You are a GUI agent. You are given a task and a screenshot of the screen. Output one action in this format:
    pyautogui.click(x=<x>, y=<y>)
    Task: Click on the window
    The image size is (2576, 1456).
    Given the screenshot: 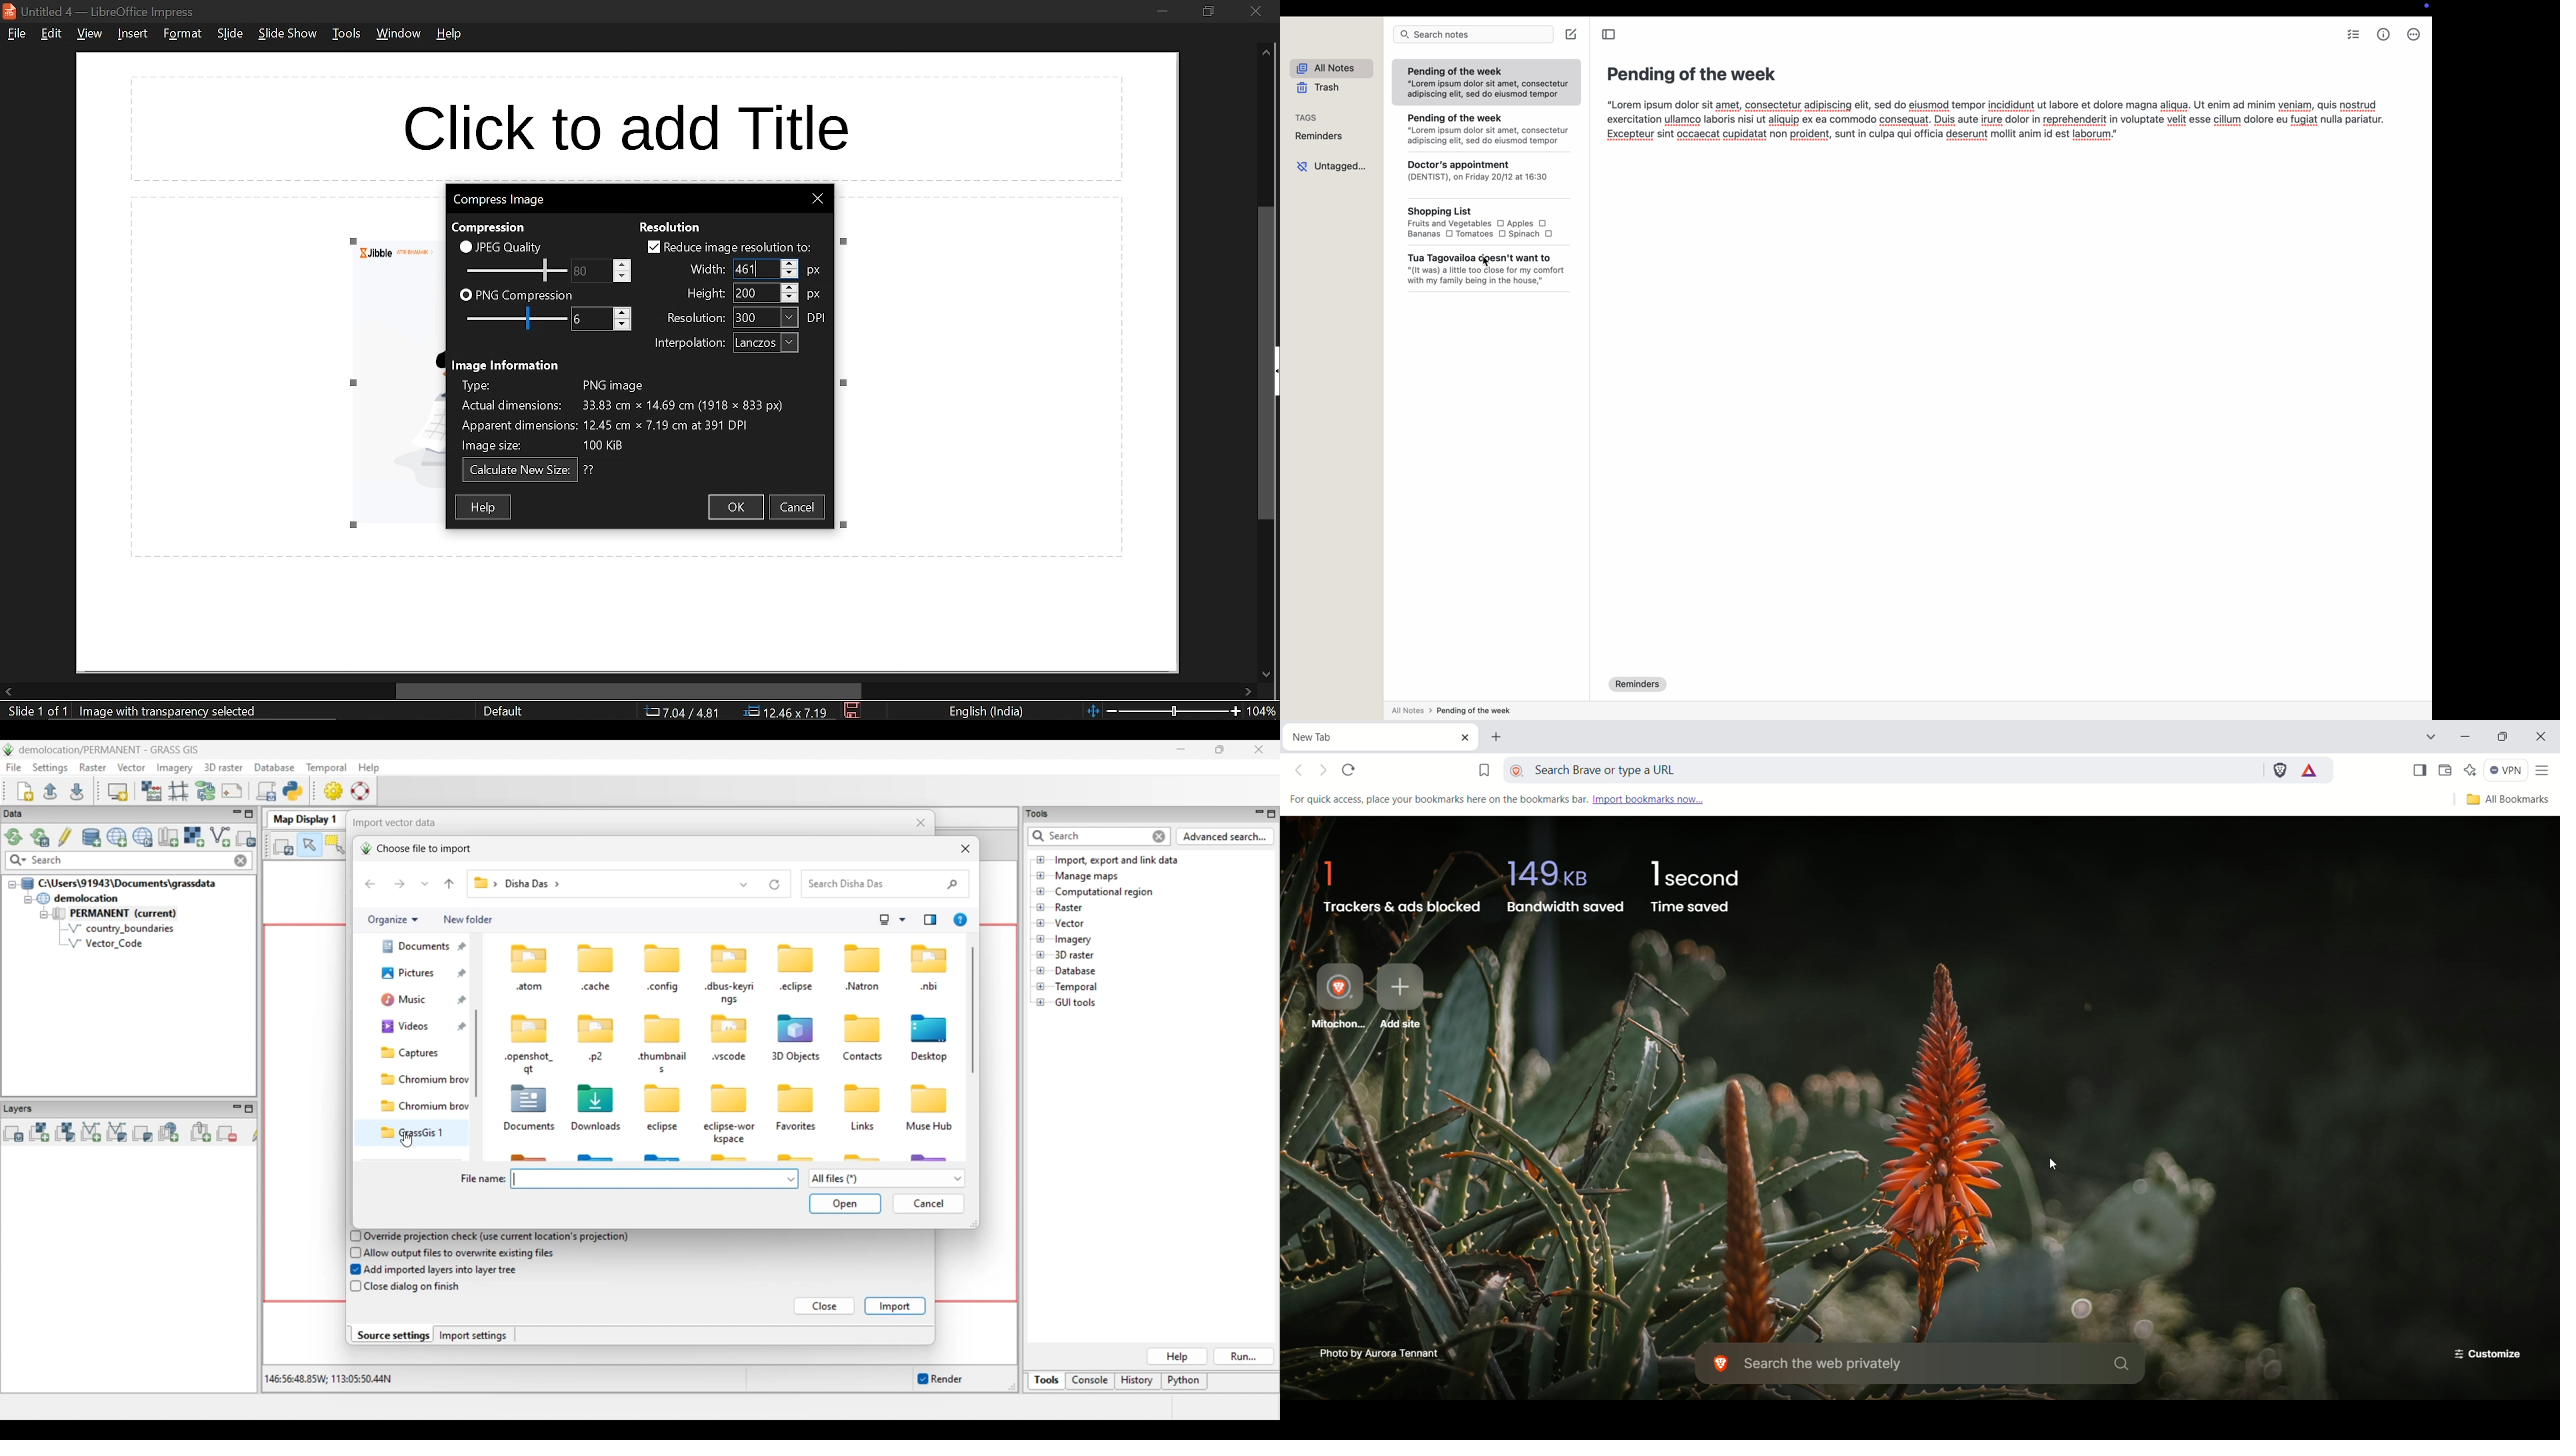 What is the action you would take?
    pyautogui.click(x=397, y=36)
    